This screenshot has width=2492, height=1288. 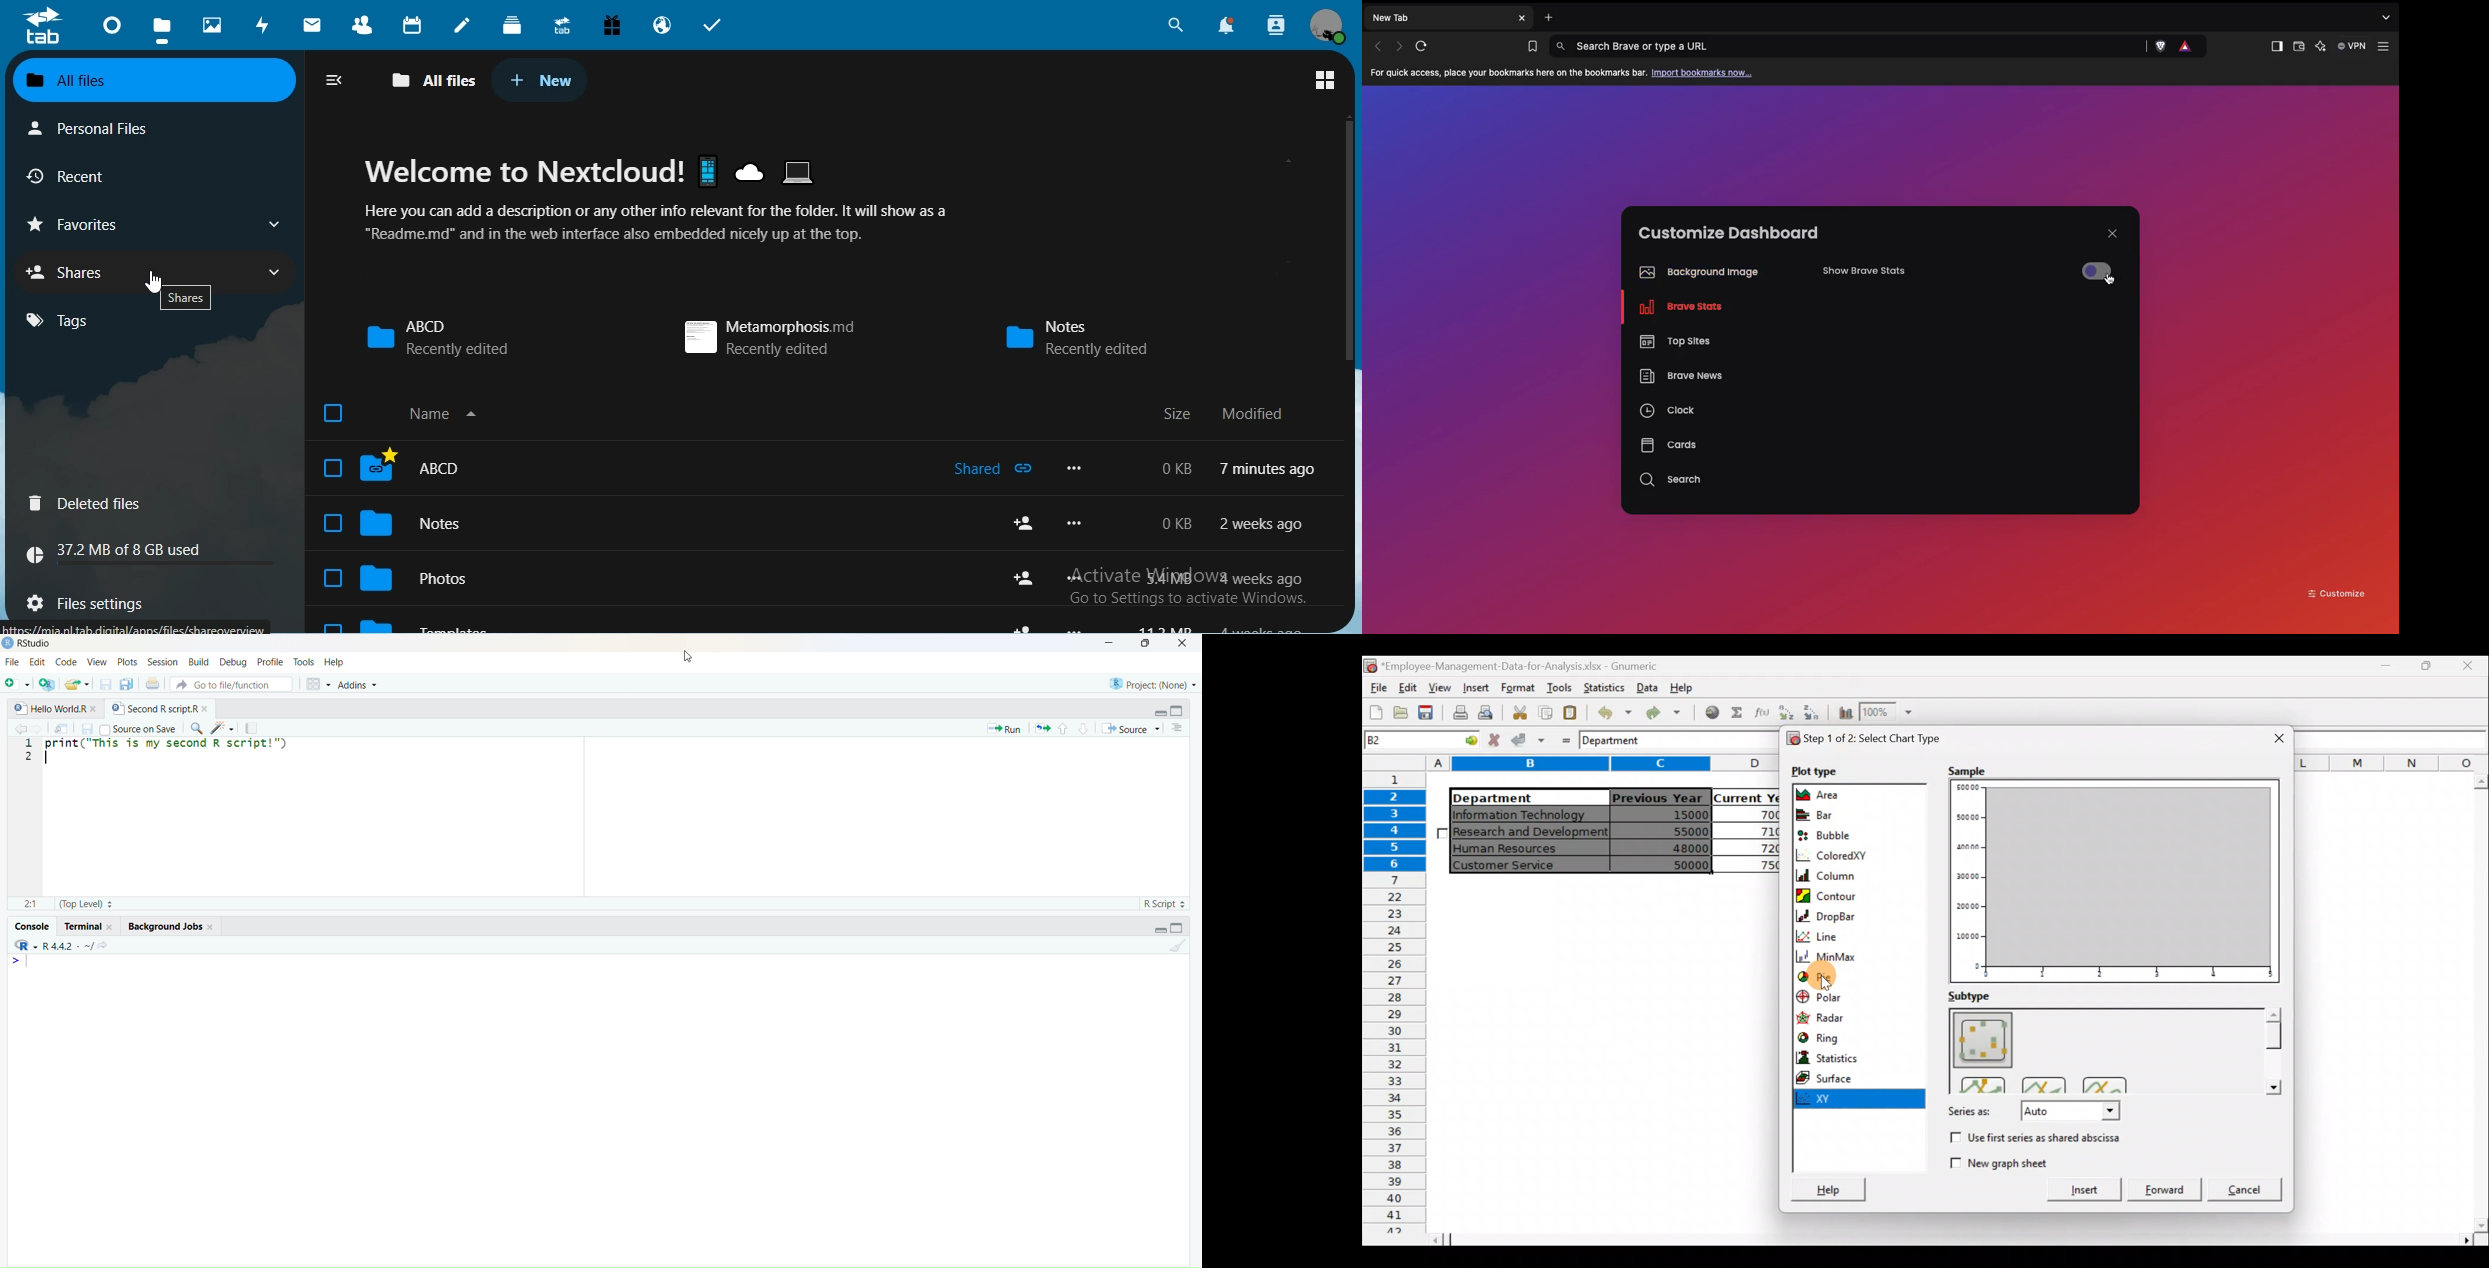 I want to click on Undo last action, so click(x=1613, y=712).